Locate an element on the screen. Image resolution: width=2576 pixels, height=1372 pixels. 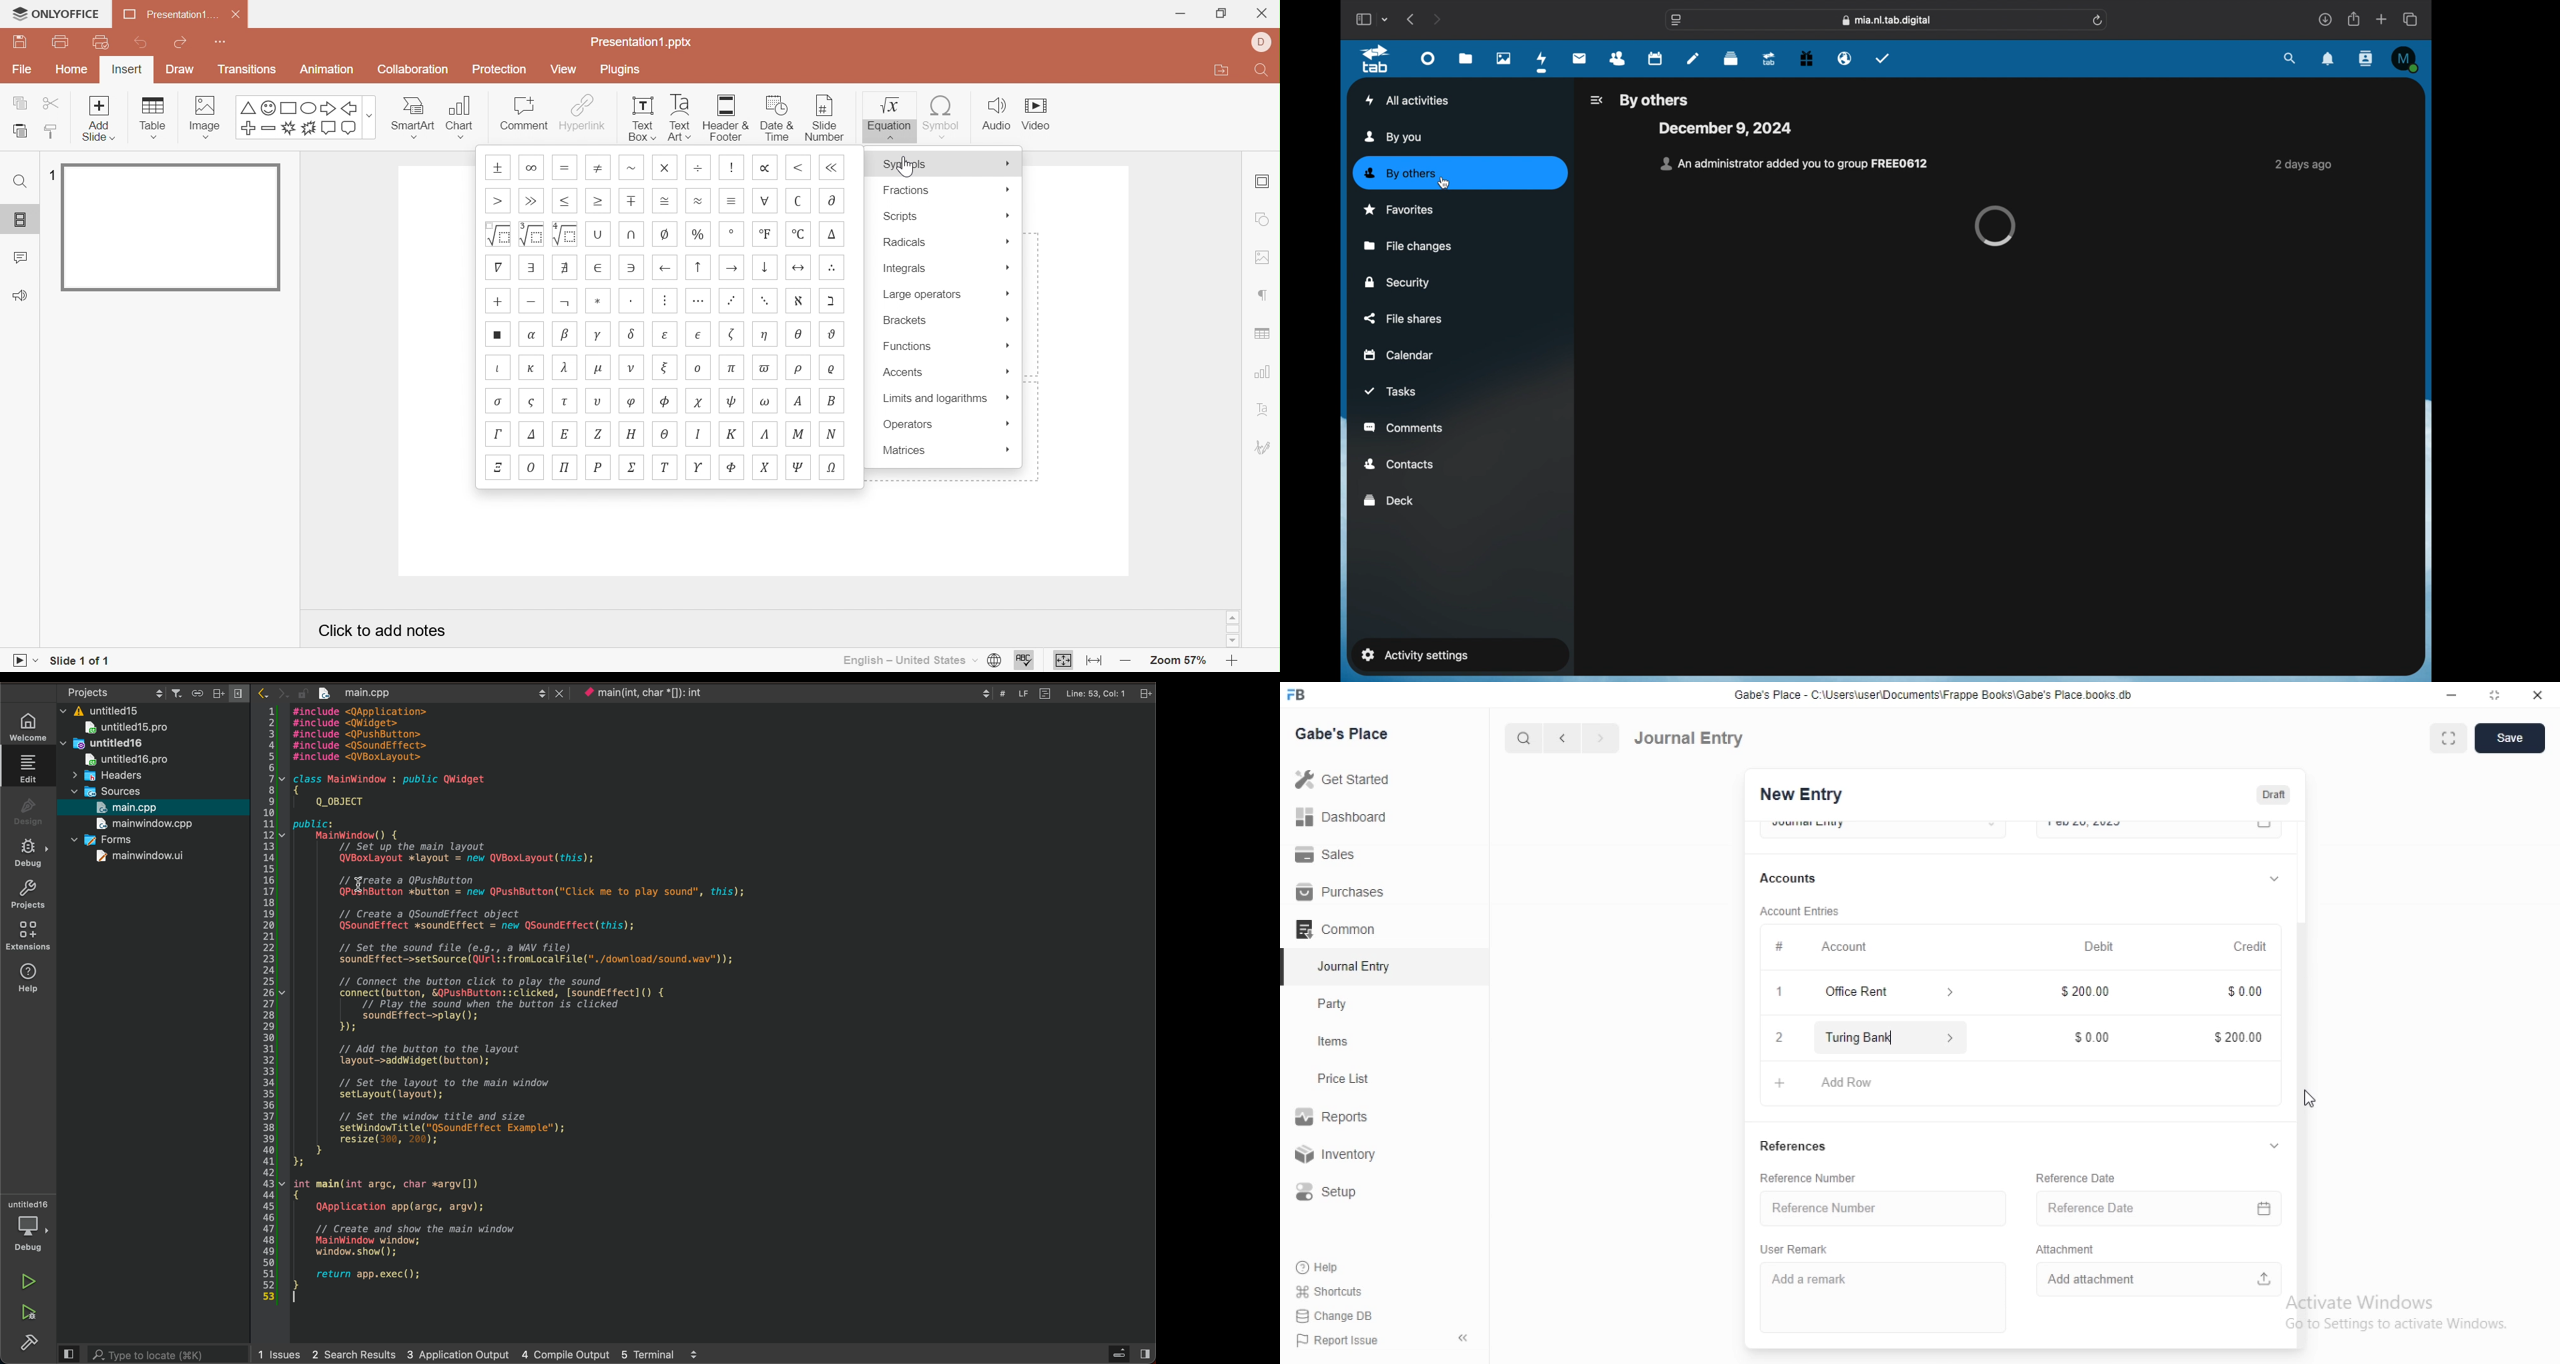
notification is located at coordinates (1795, 163).